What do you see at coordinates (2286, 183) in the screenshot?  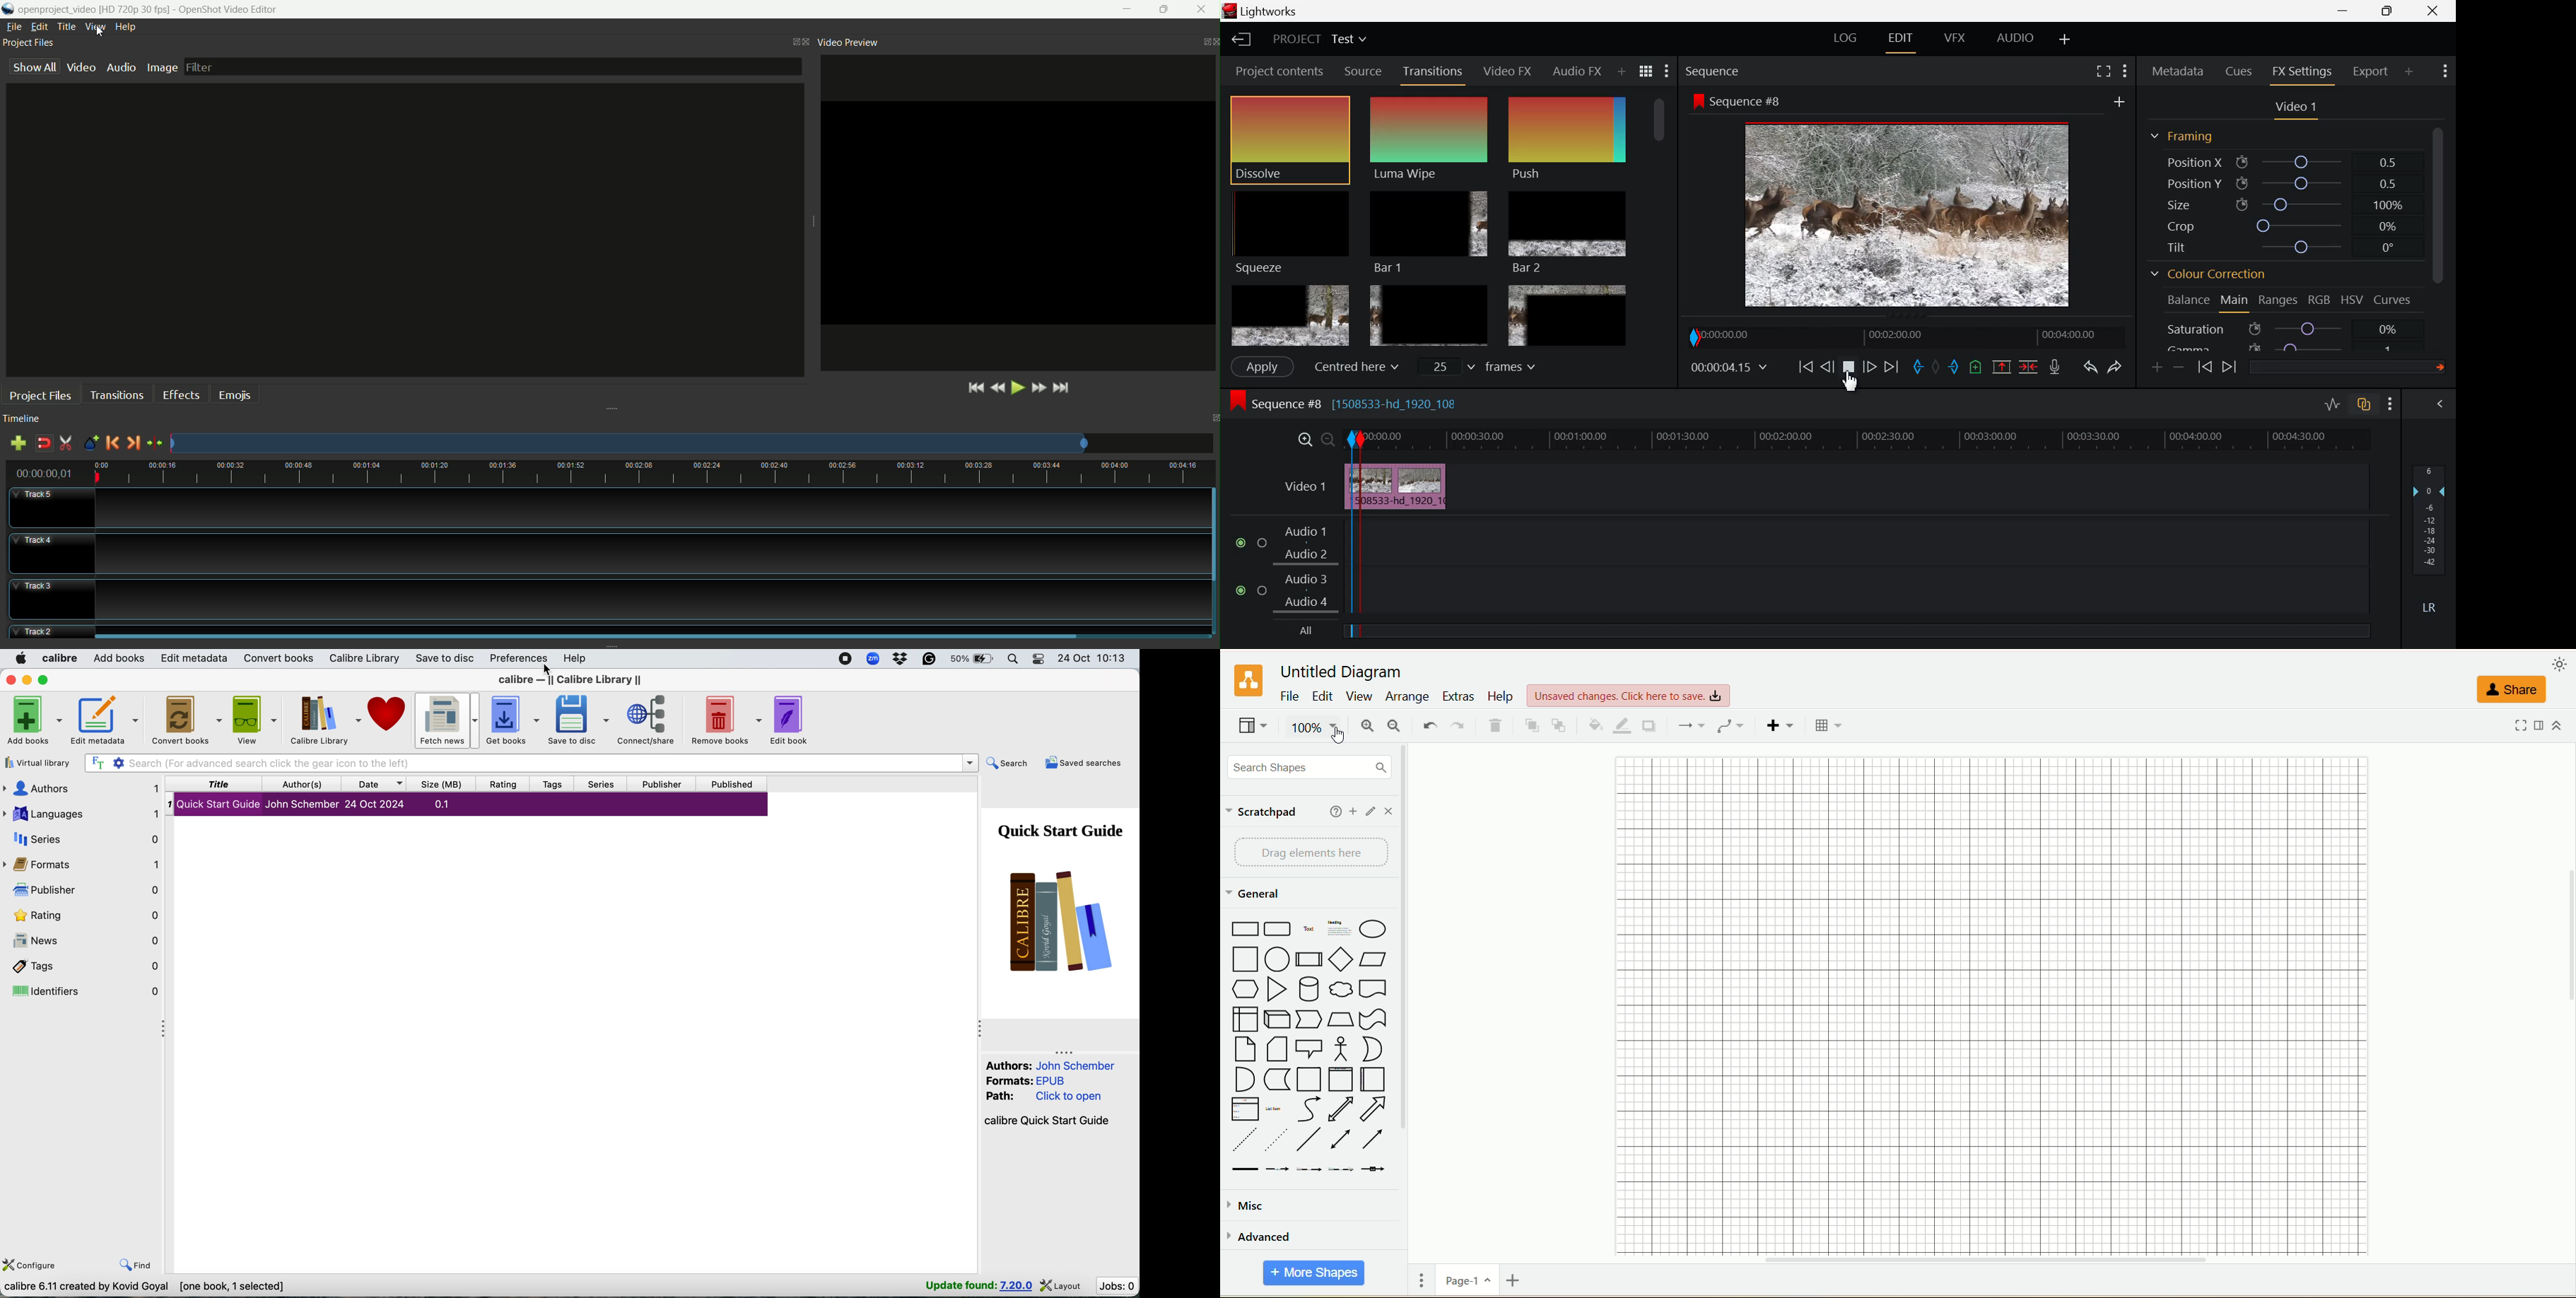 I see `Position Y` at bounding box center [2286, 183].